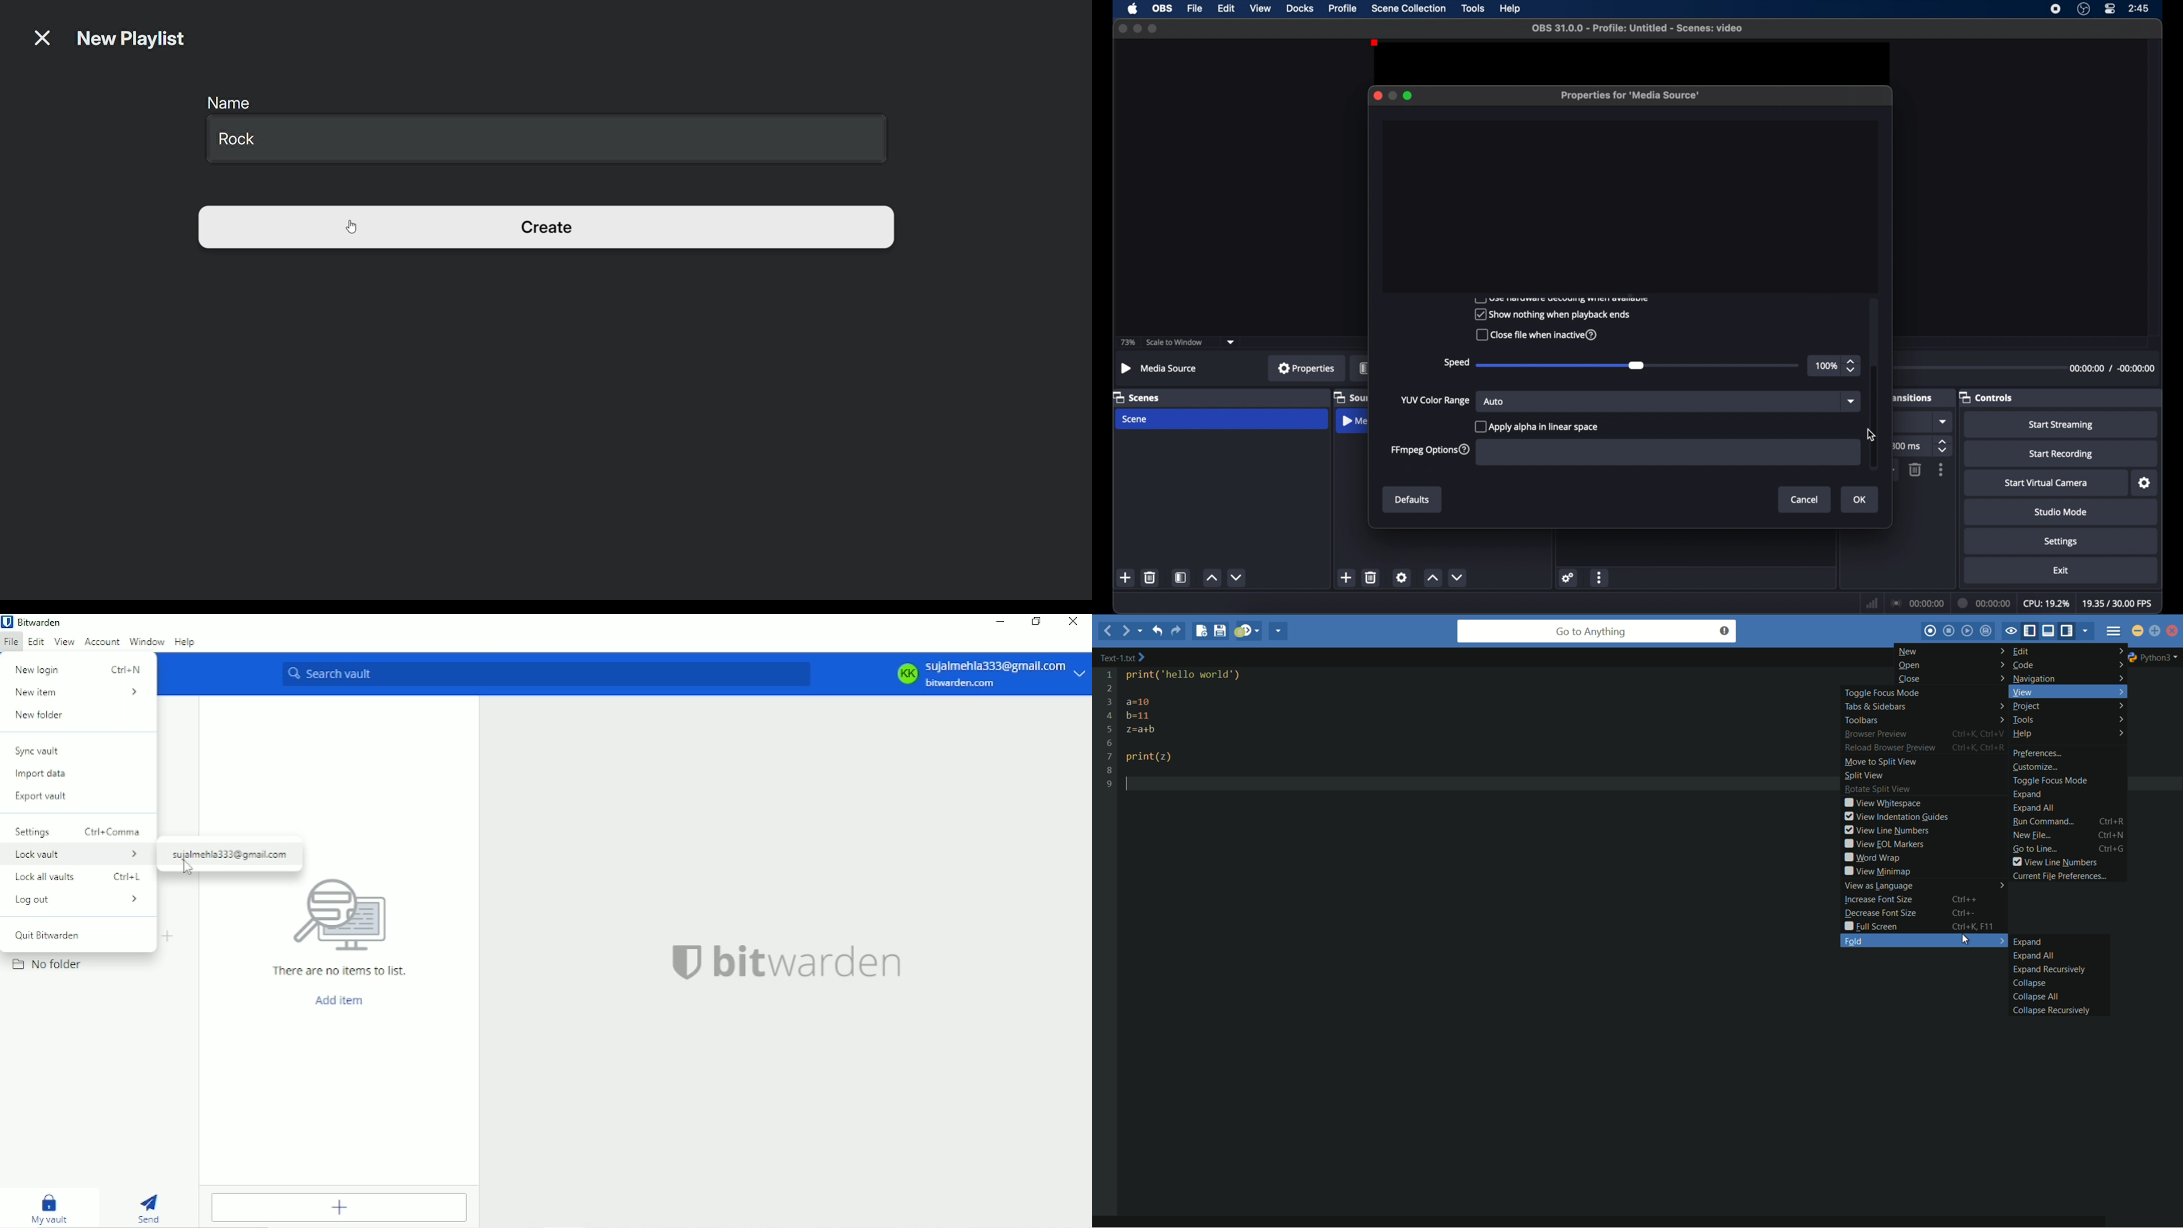 Image resolution: width=2184 pixels, height=1232 pixels. Describe the element at coordinates (1195, 9) in the screenshot. I see `file` at that location.